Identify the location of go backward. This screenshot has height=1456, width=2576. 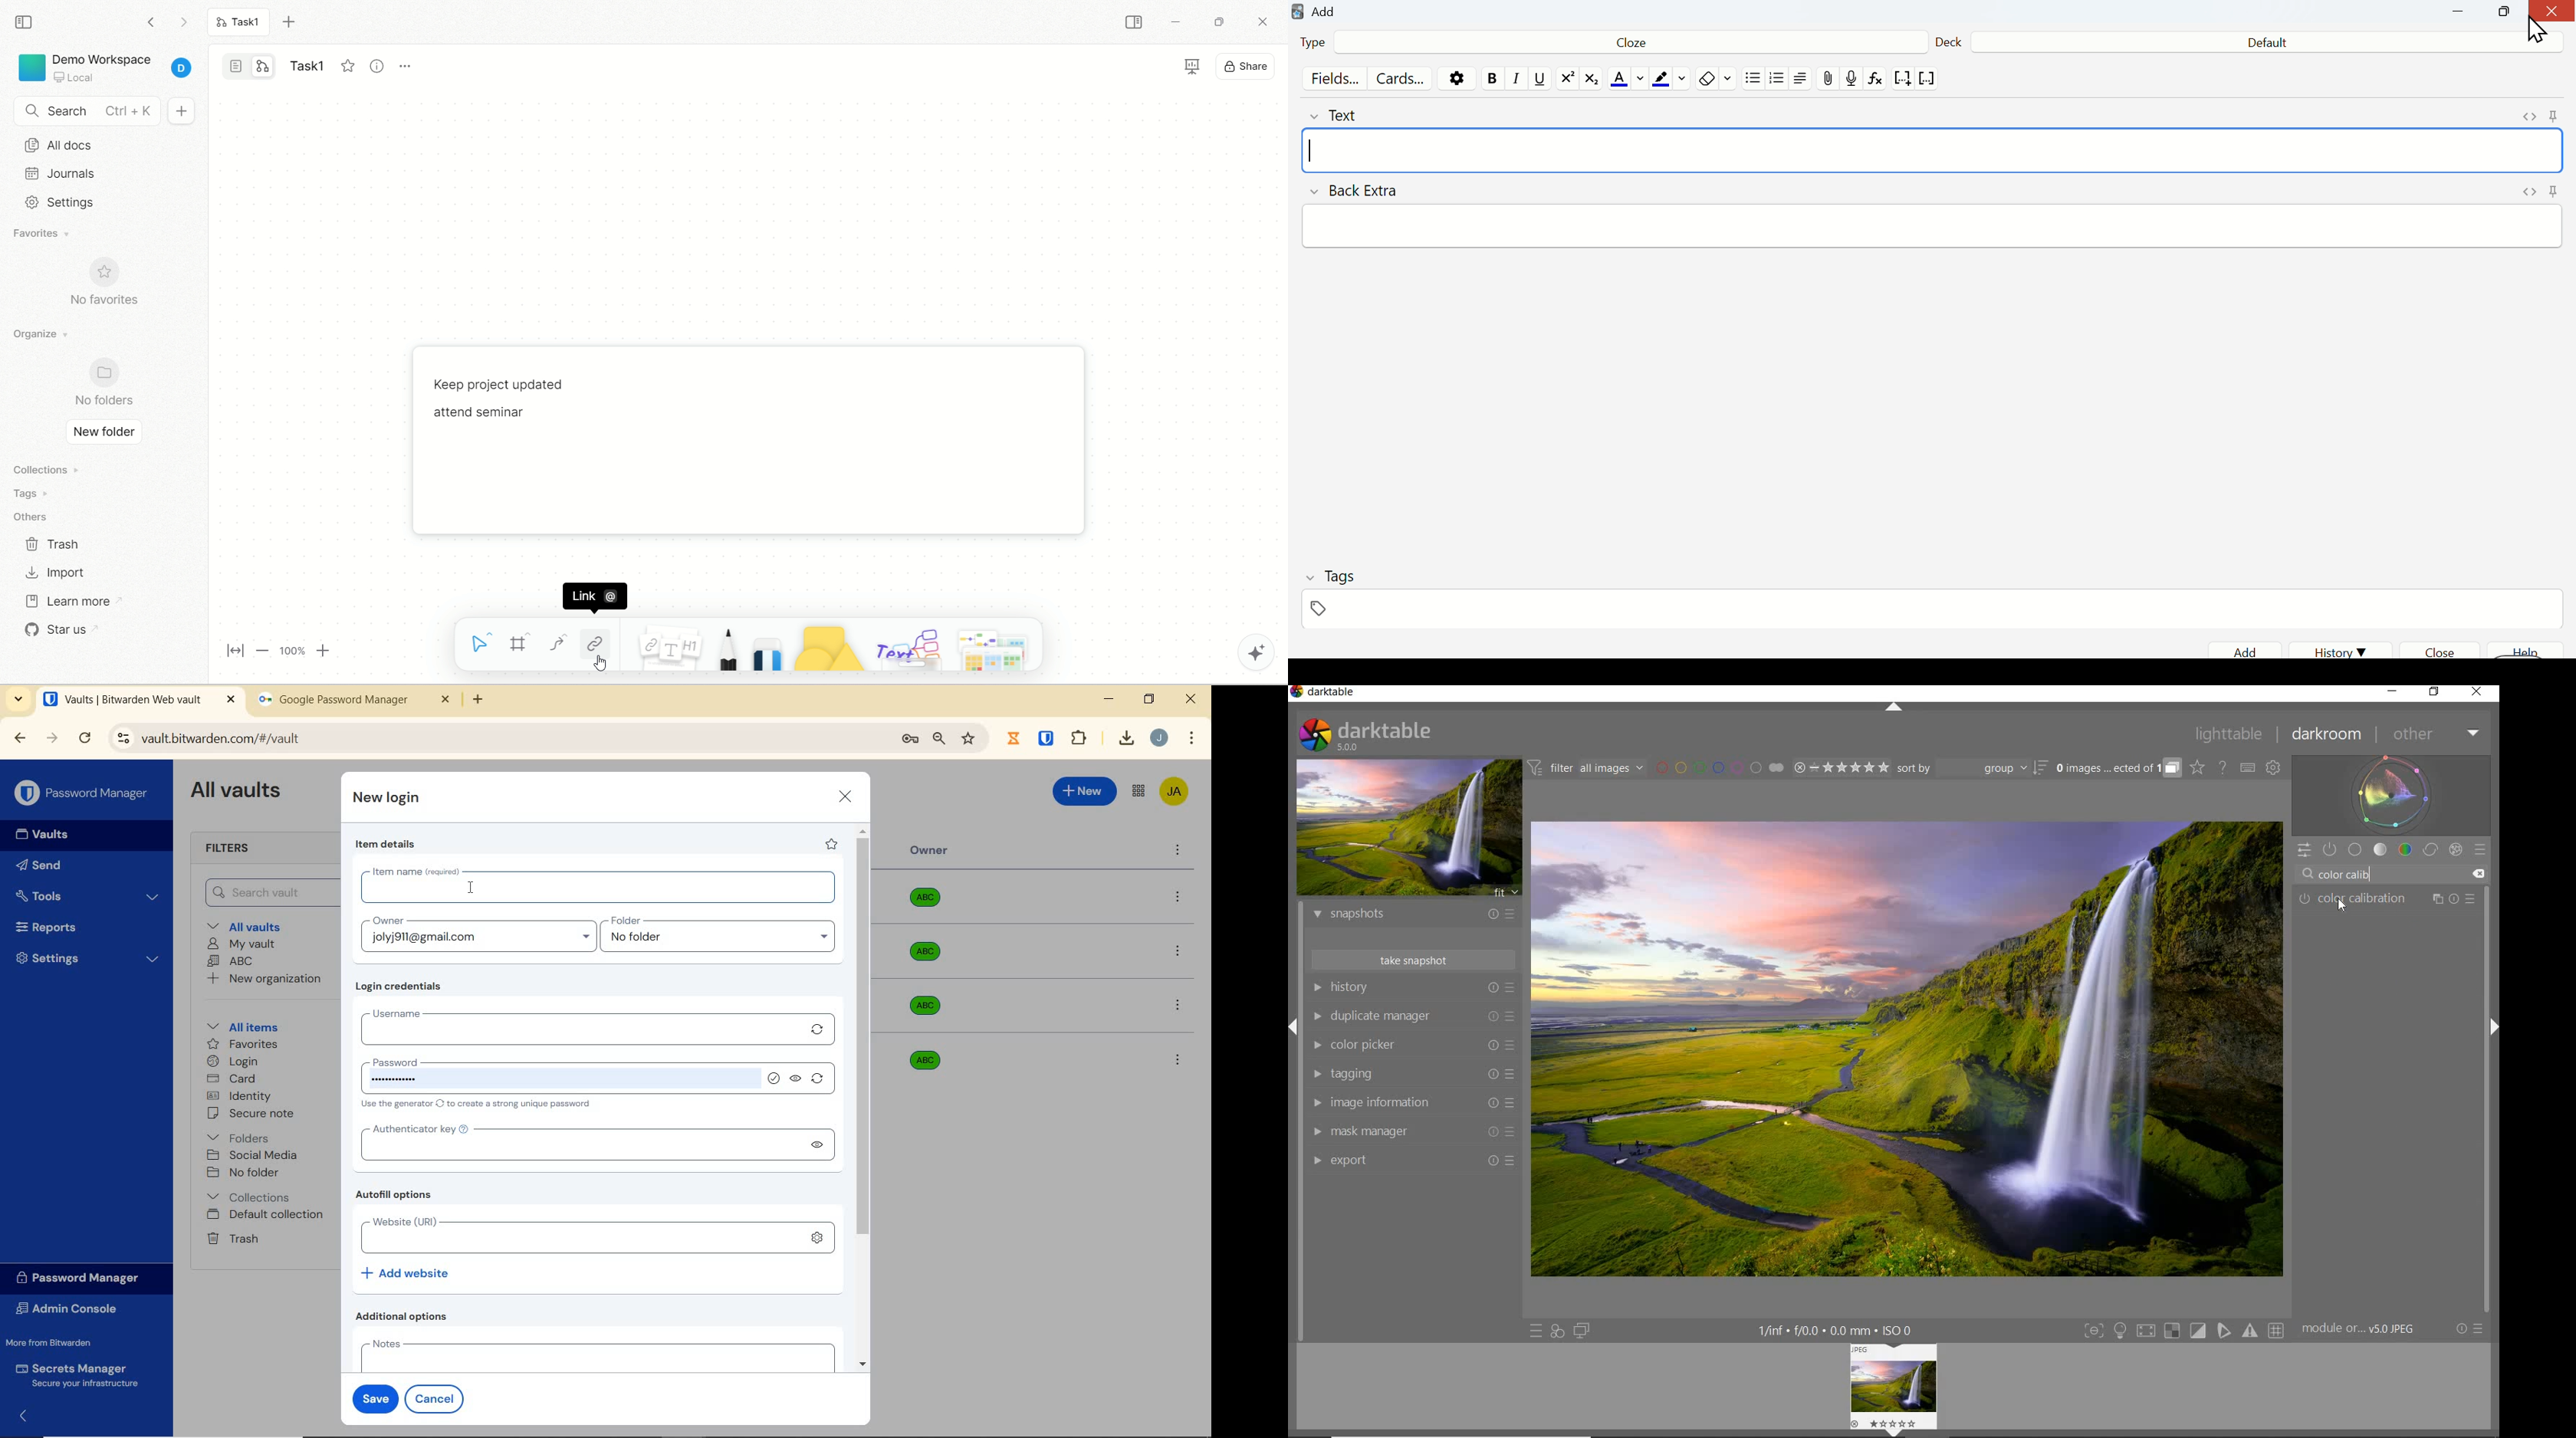
(150, 21).